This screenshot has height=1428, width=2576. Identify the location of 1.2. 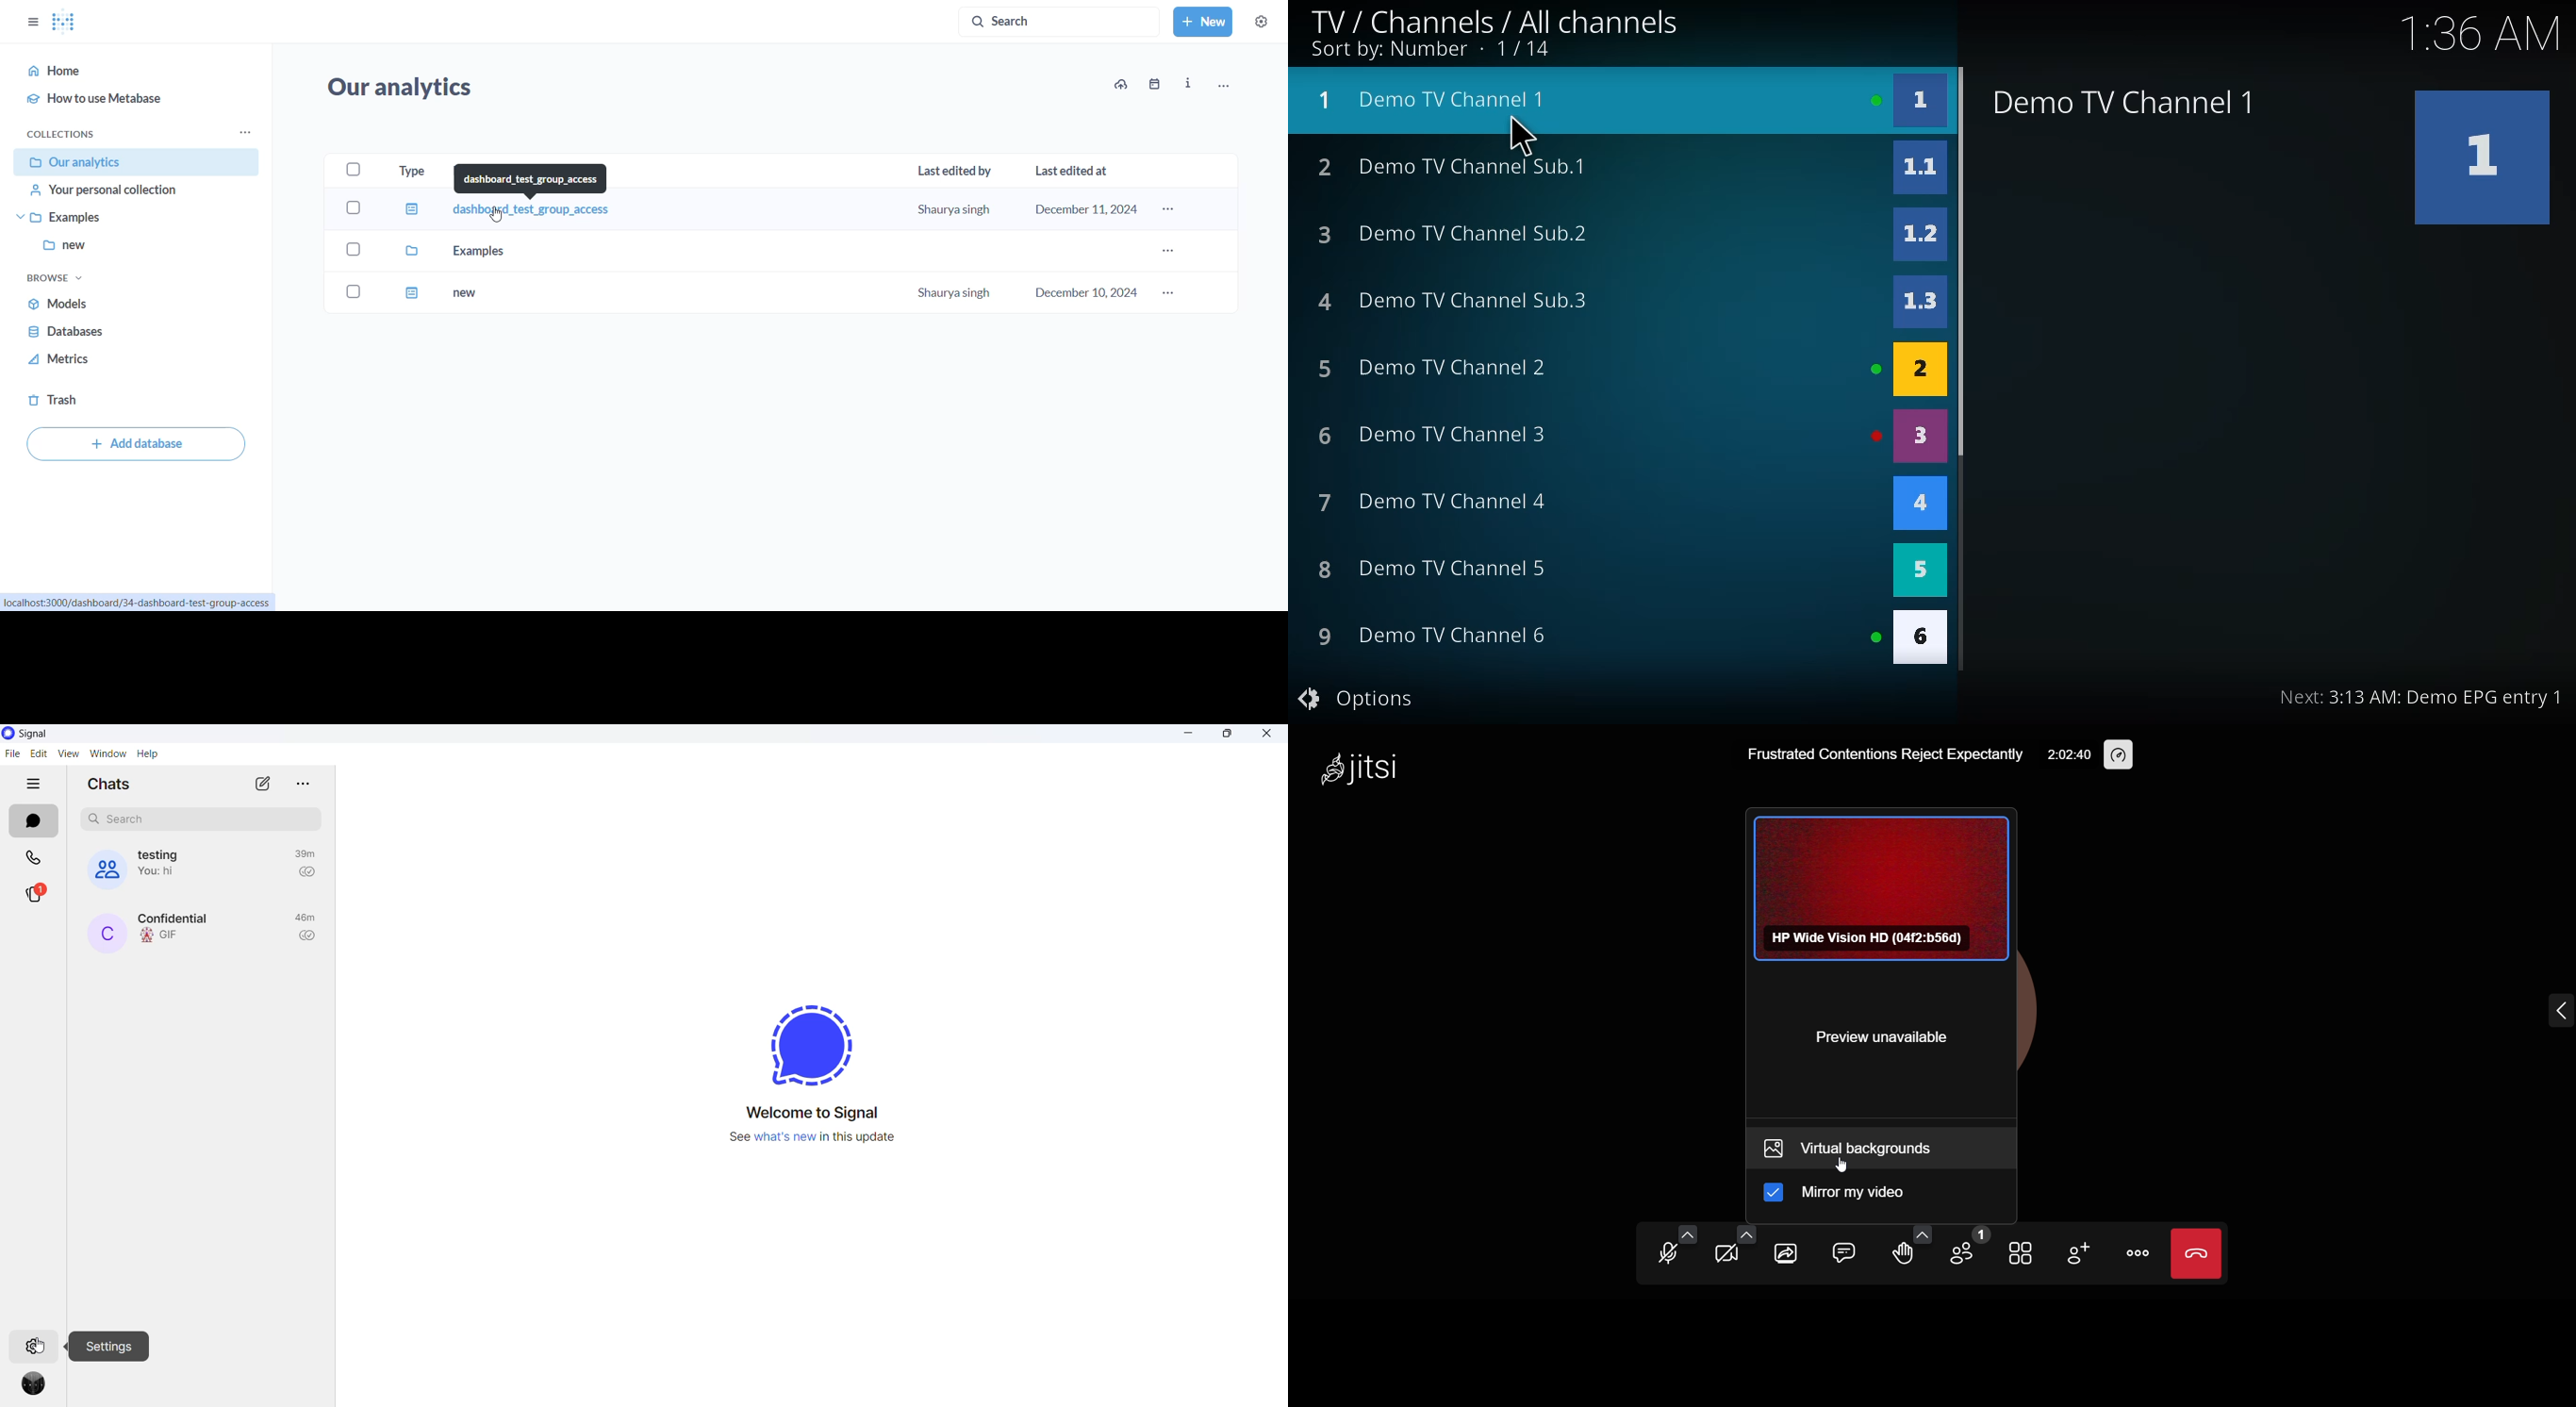
(1921, 230).